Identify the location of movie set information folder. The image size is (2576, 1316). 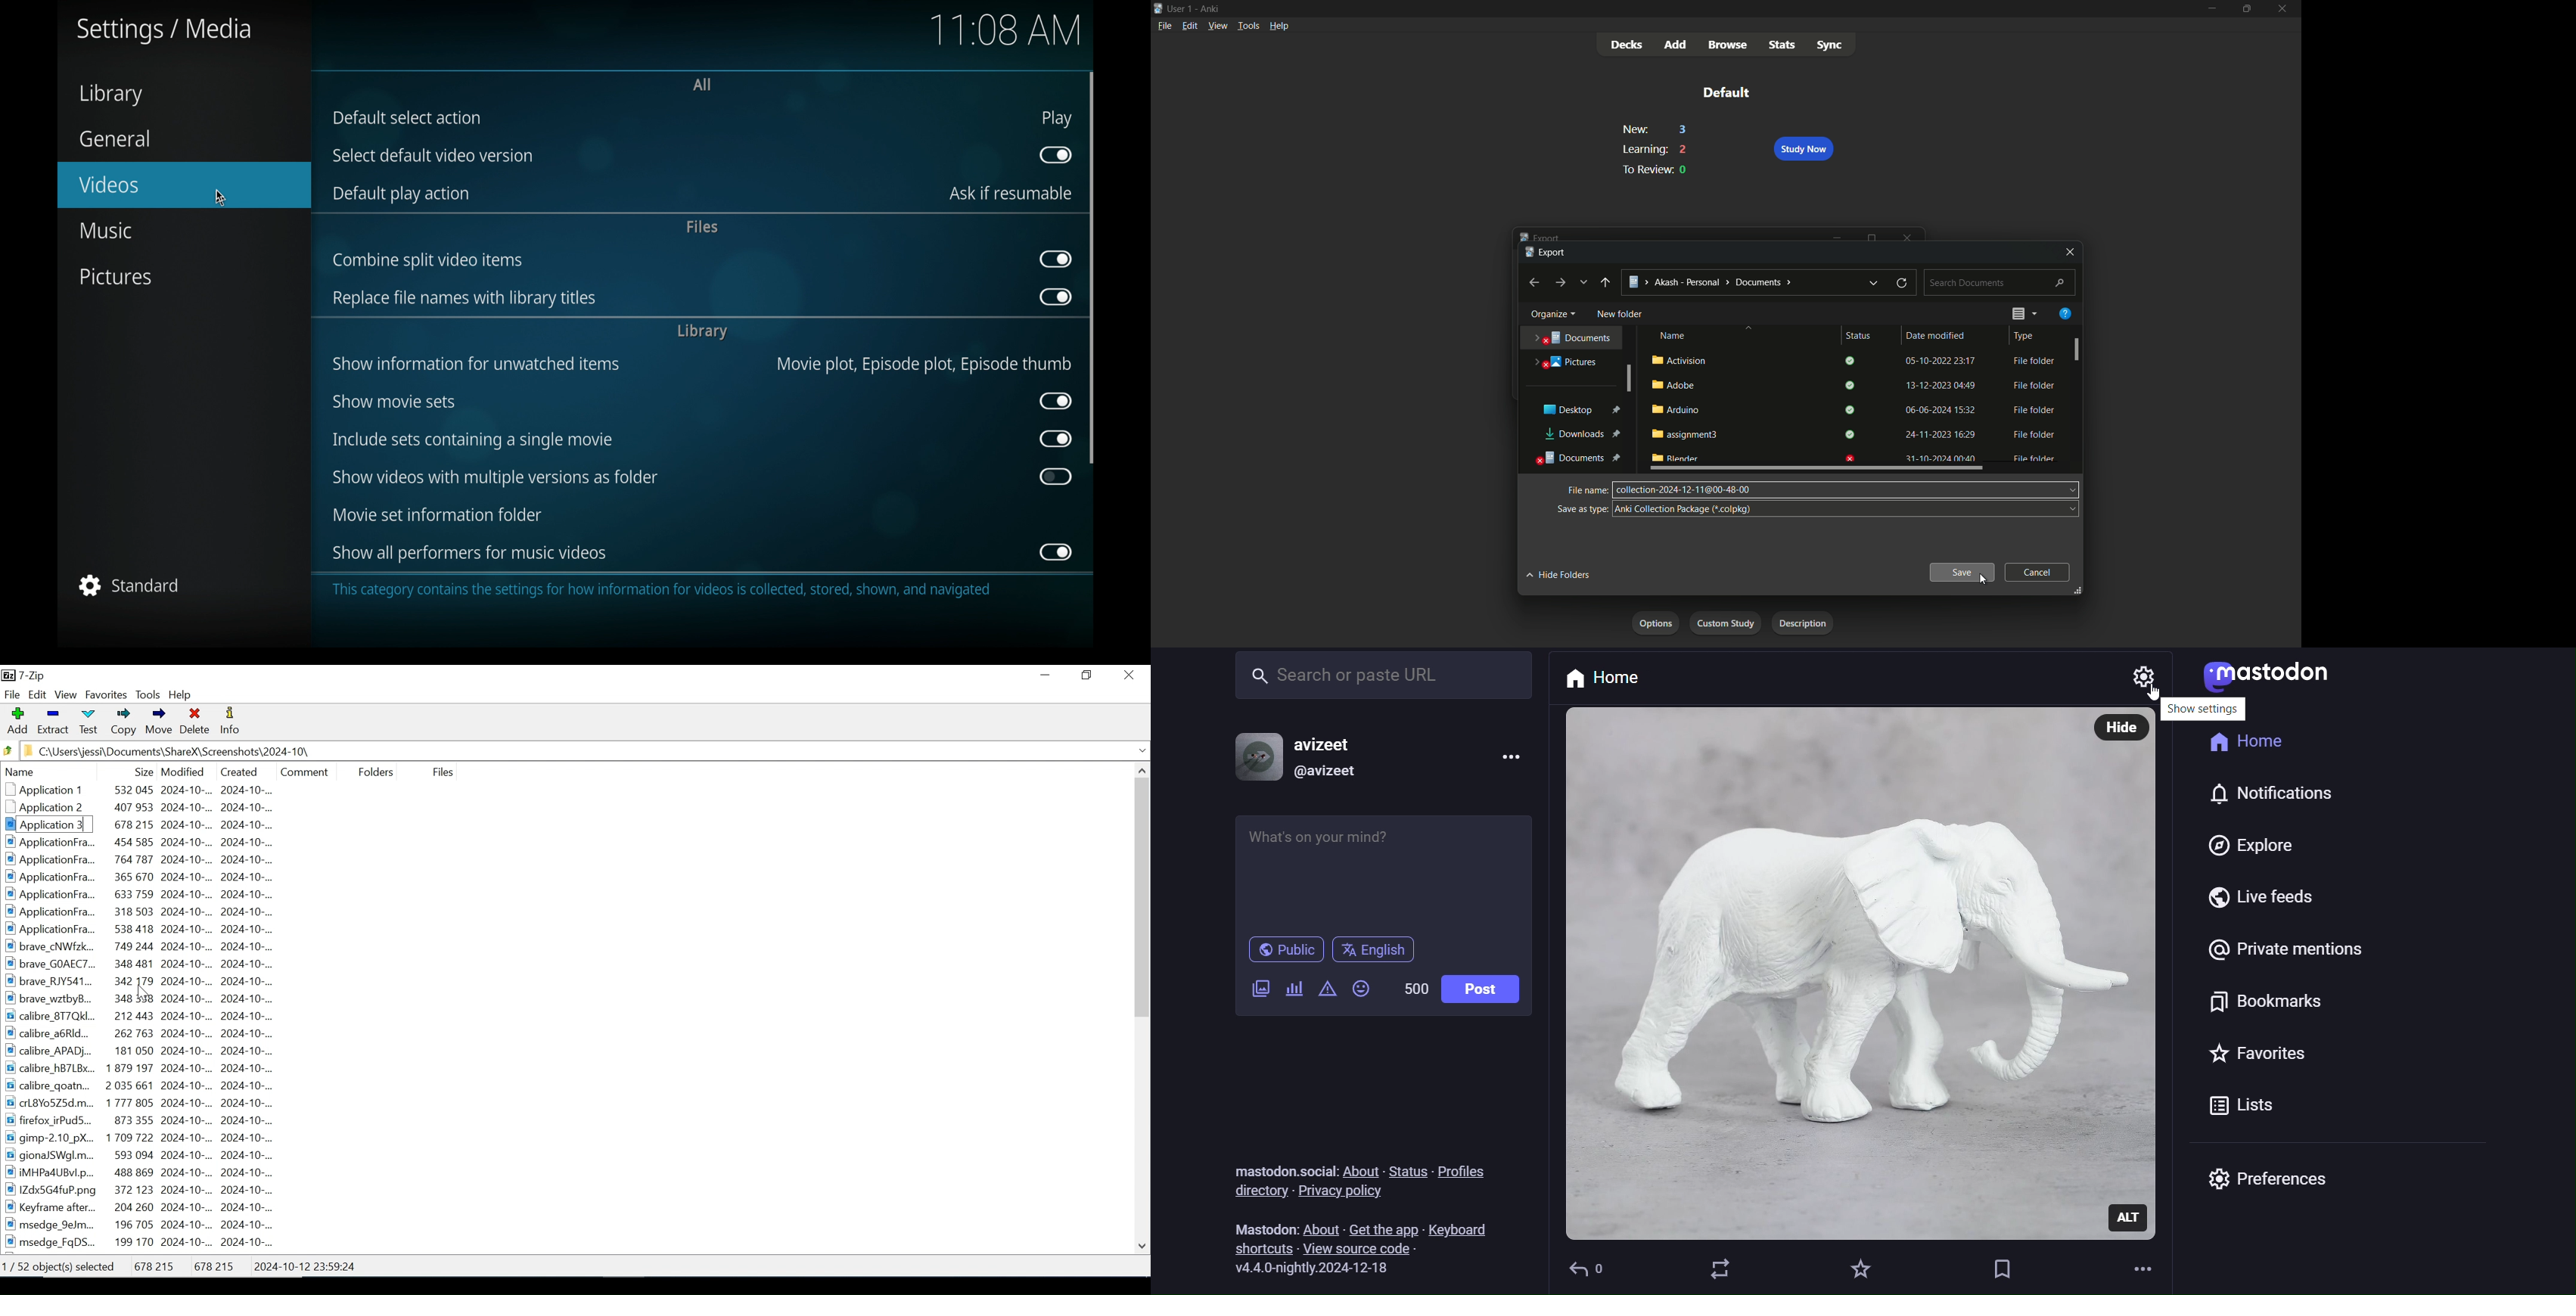
(437, 514).